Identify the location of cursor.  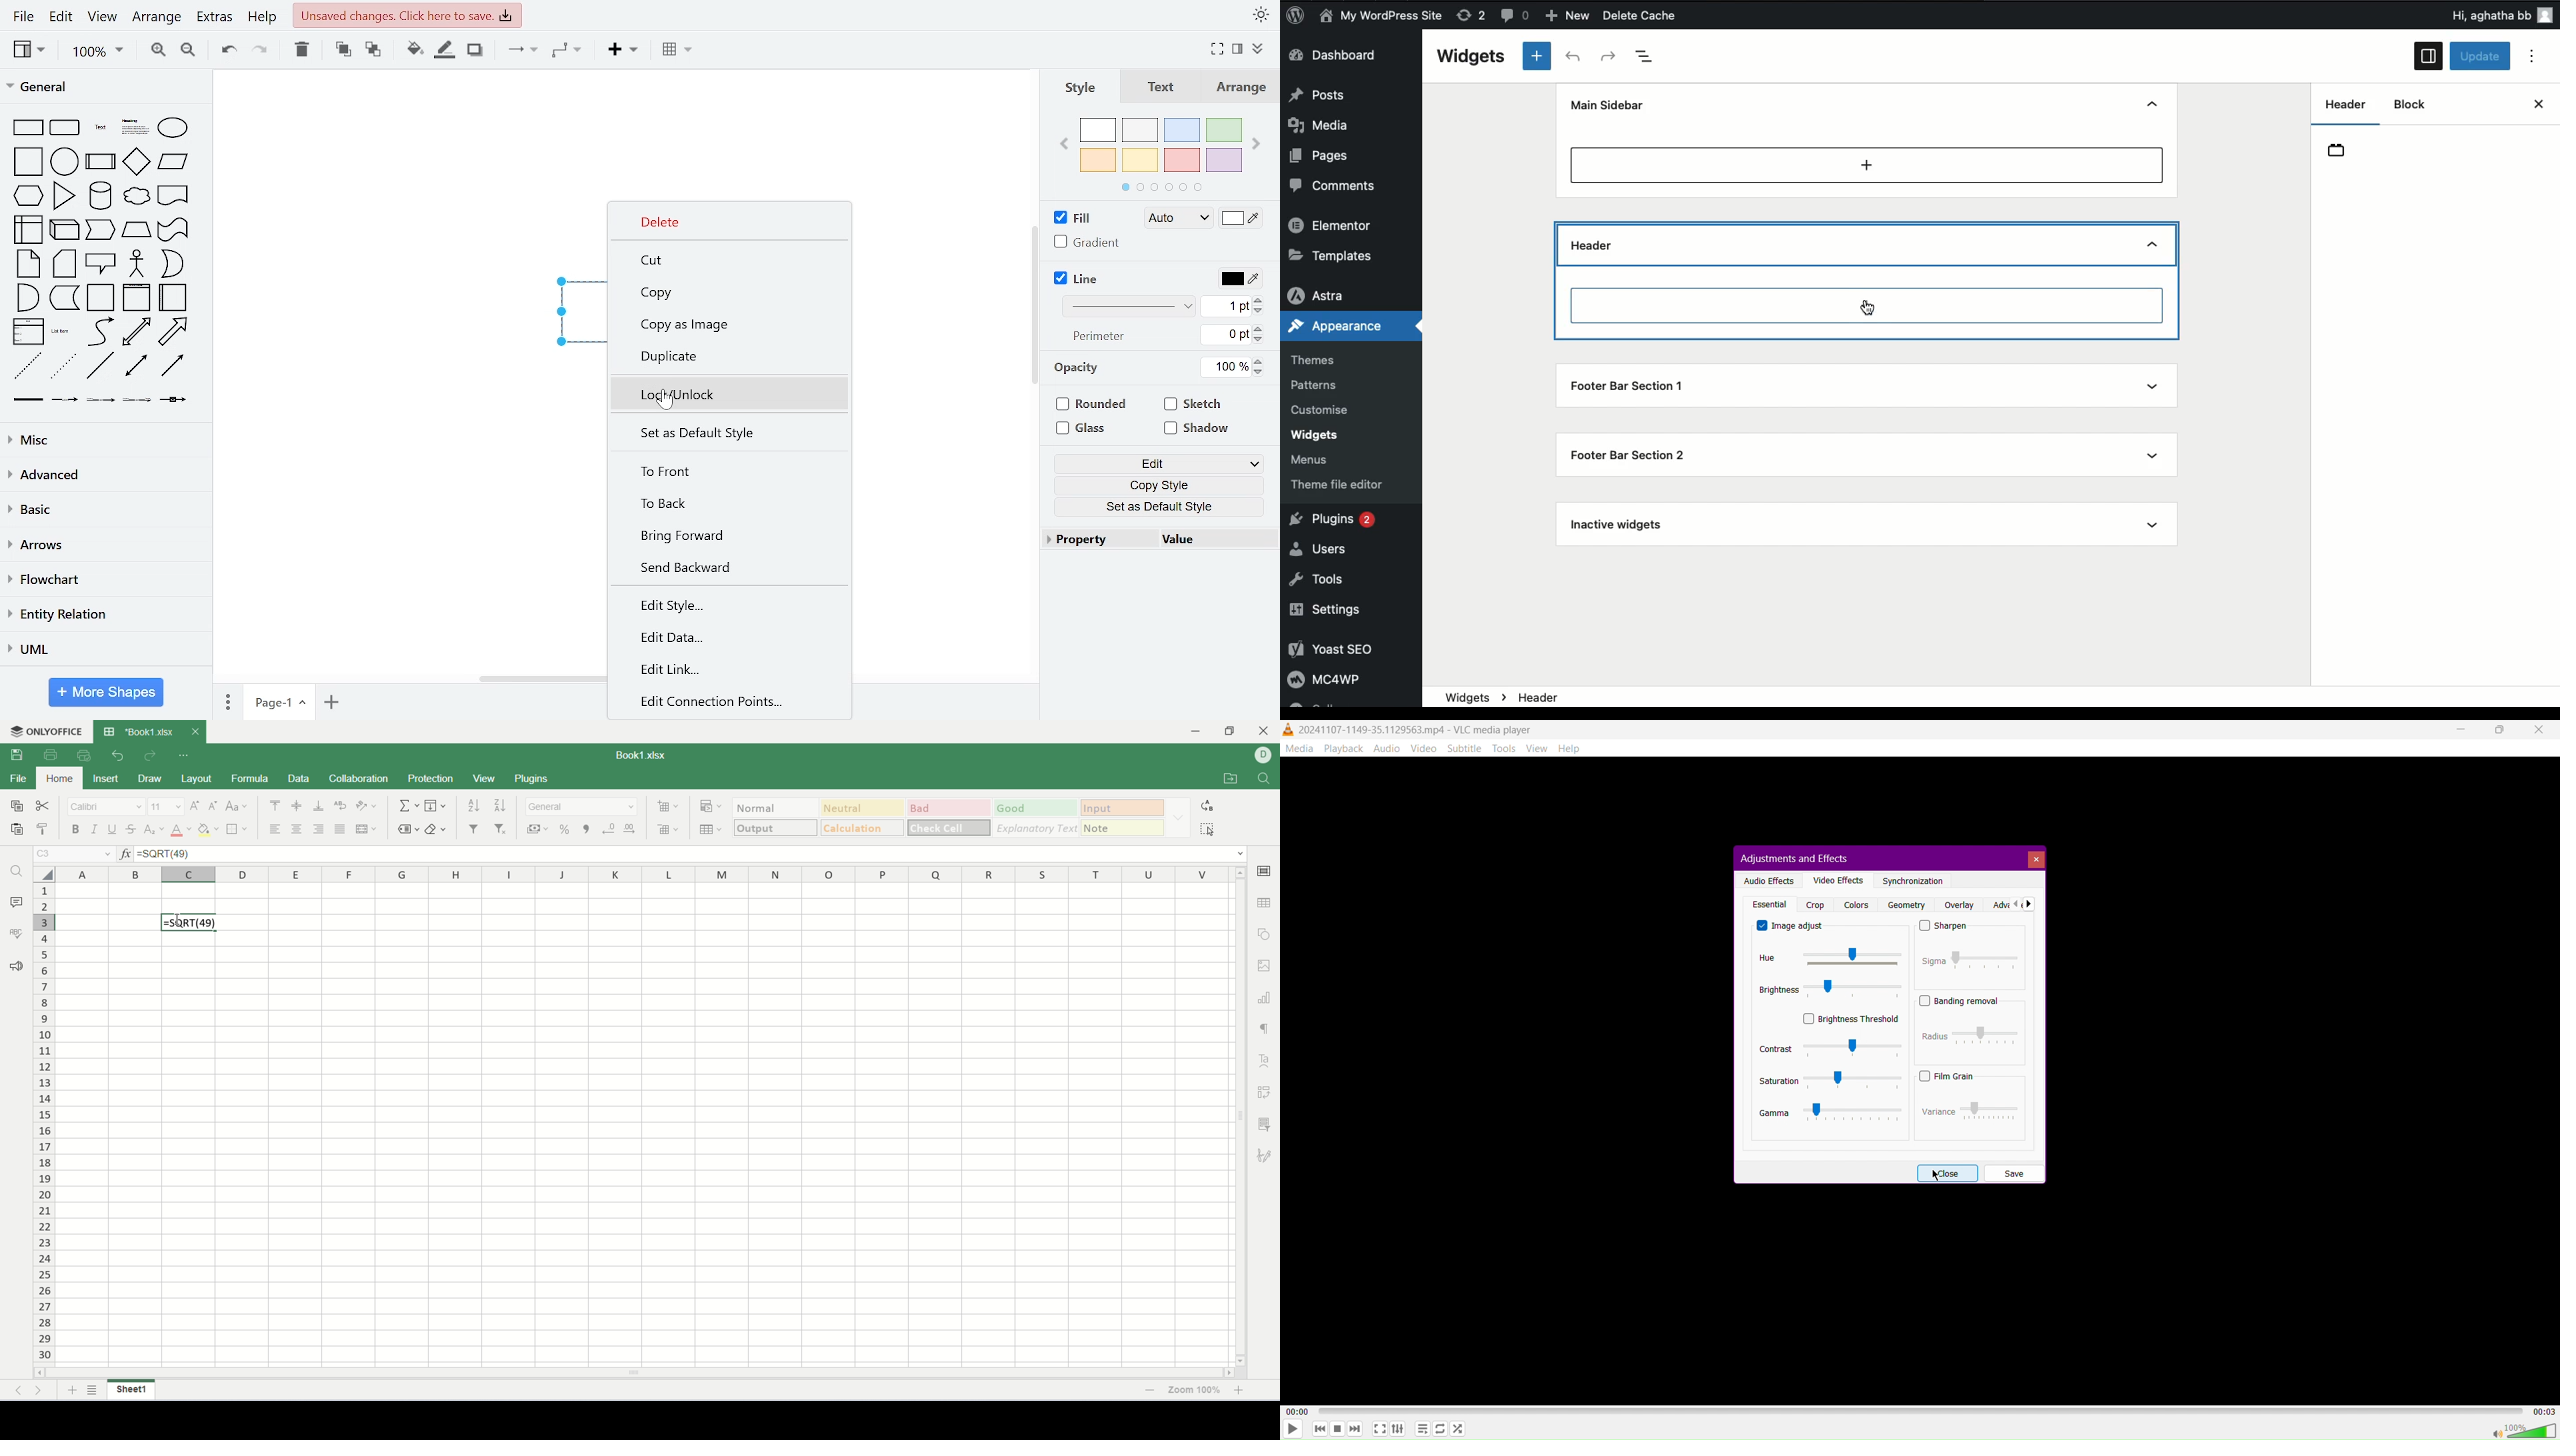
(178, 923).